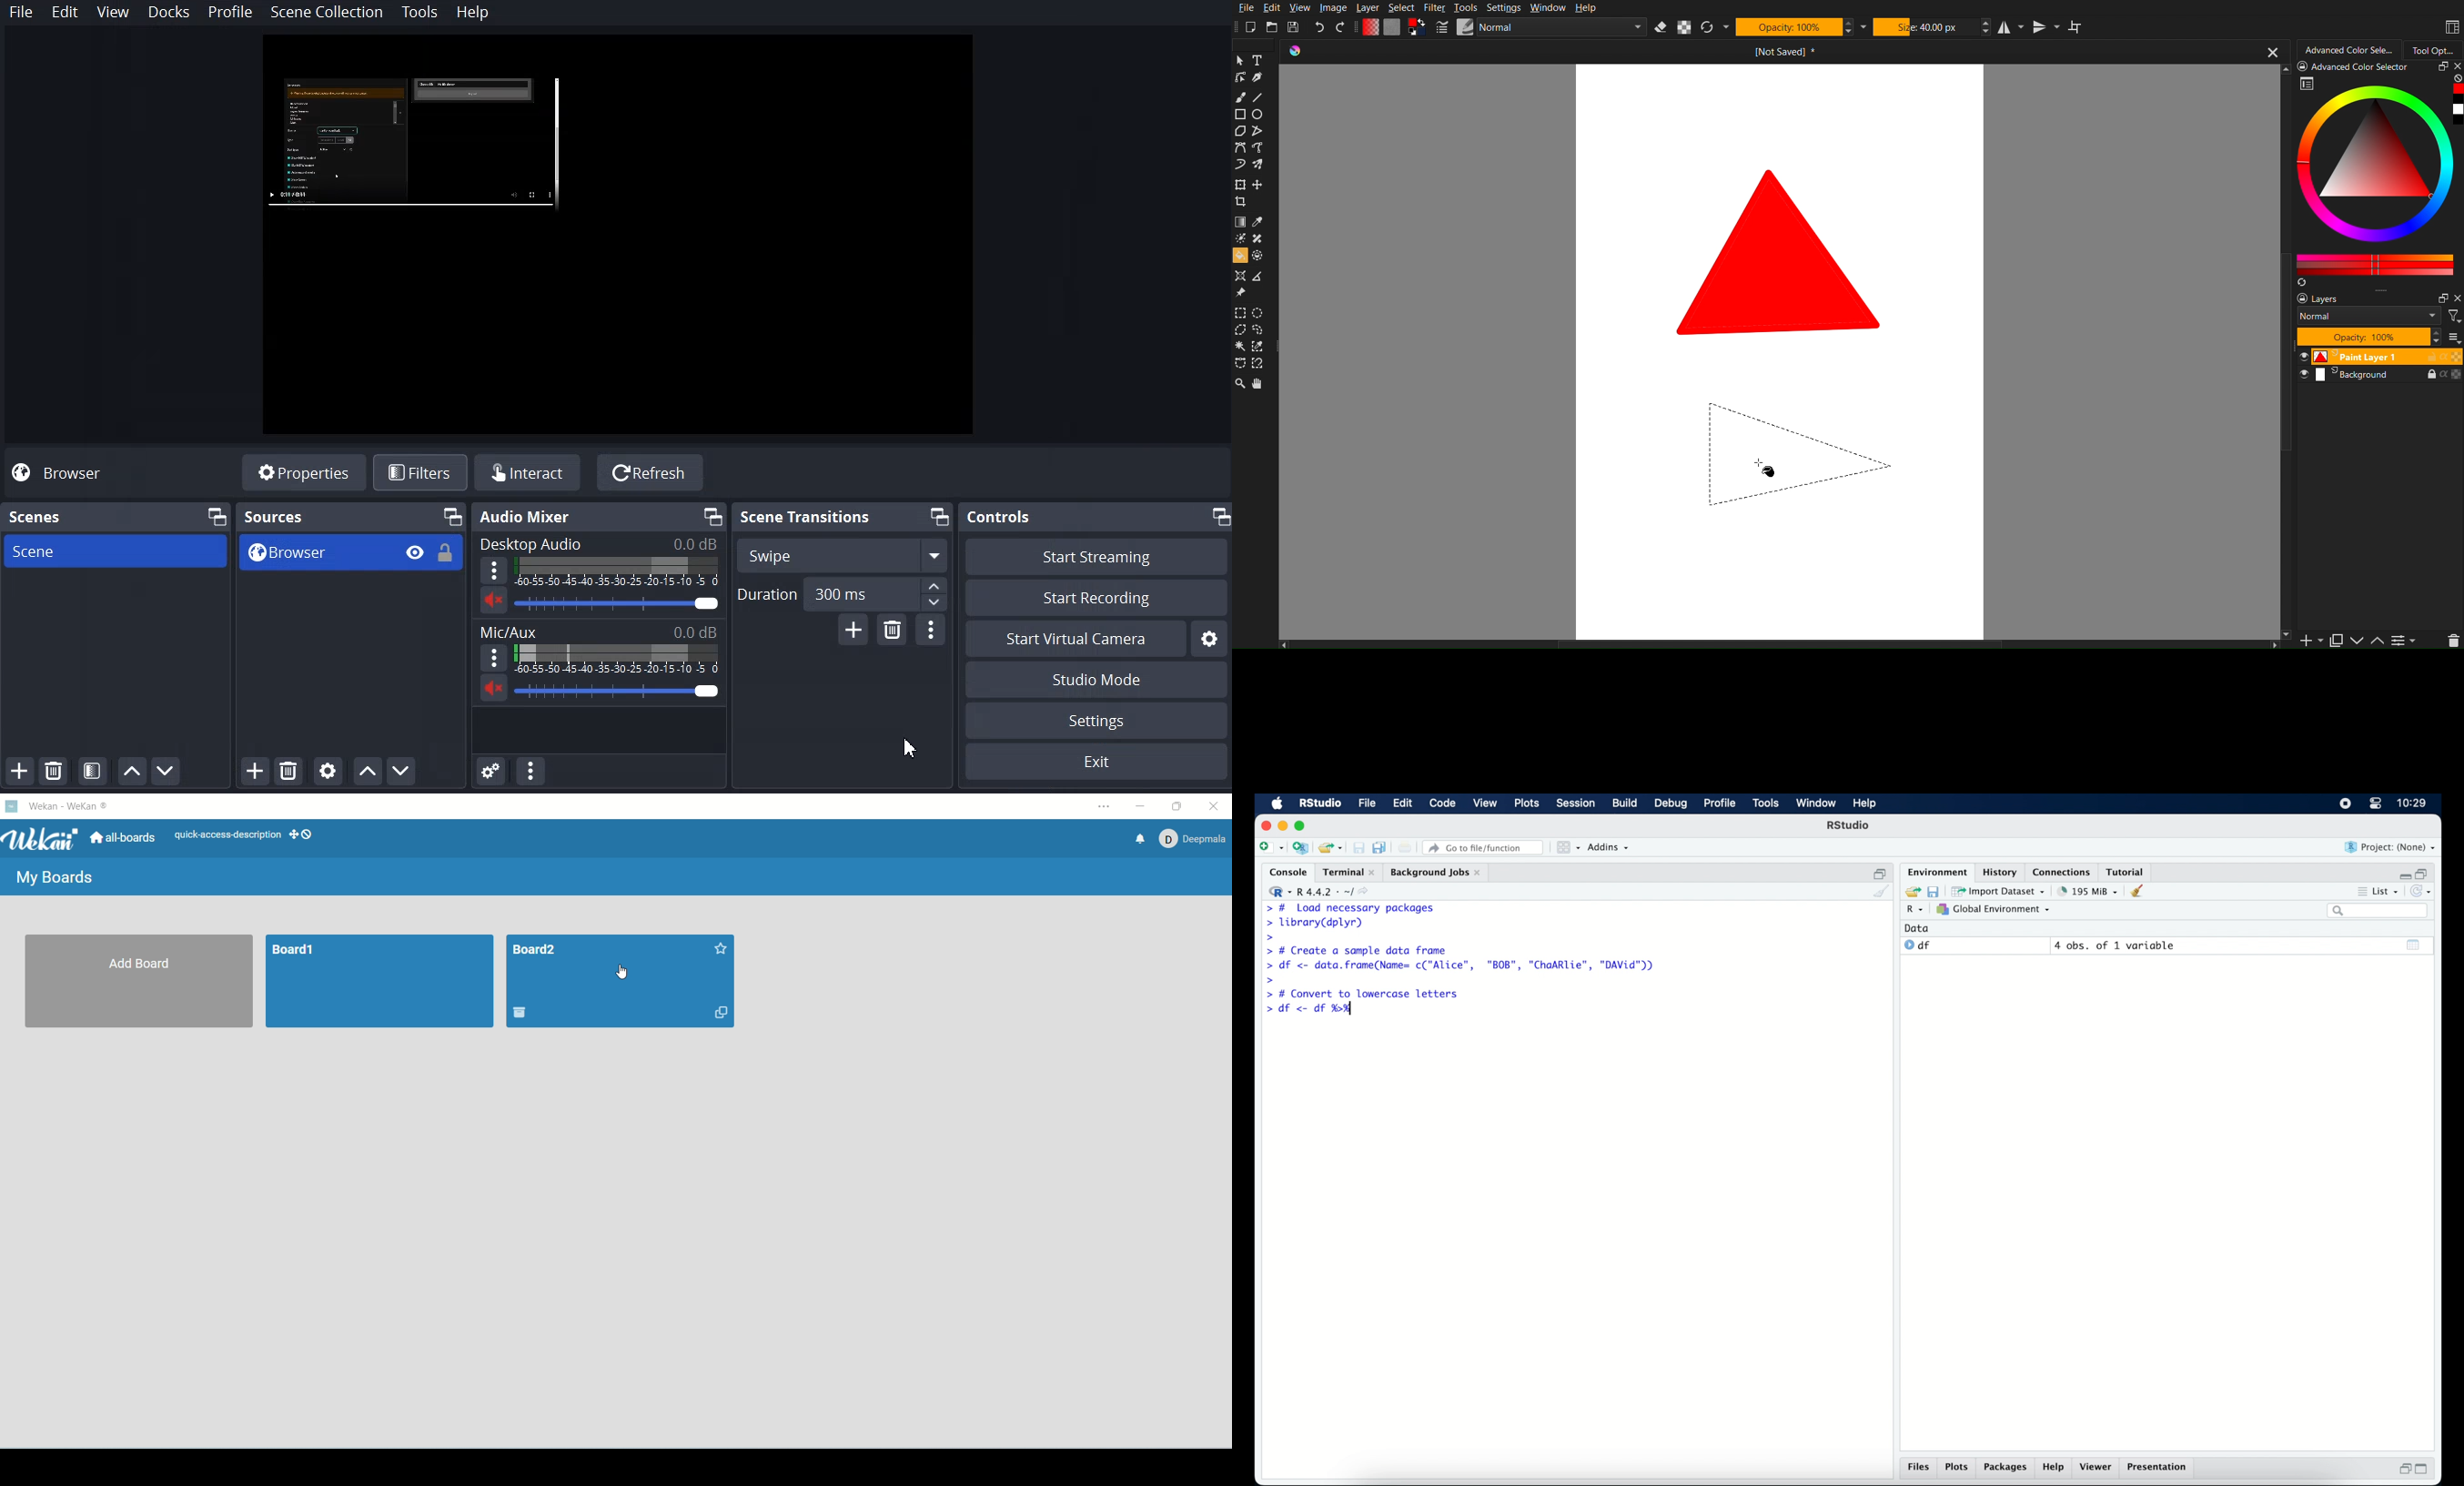 The height and width of the screenshot is (1512, 2464). What do you see at coordinates (2450, 26) in the screenshot?
I see `Workspaces` at bounding box center [2450, 26].